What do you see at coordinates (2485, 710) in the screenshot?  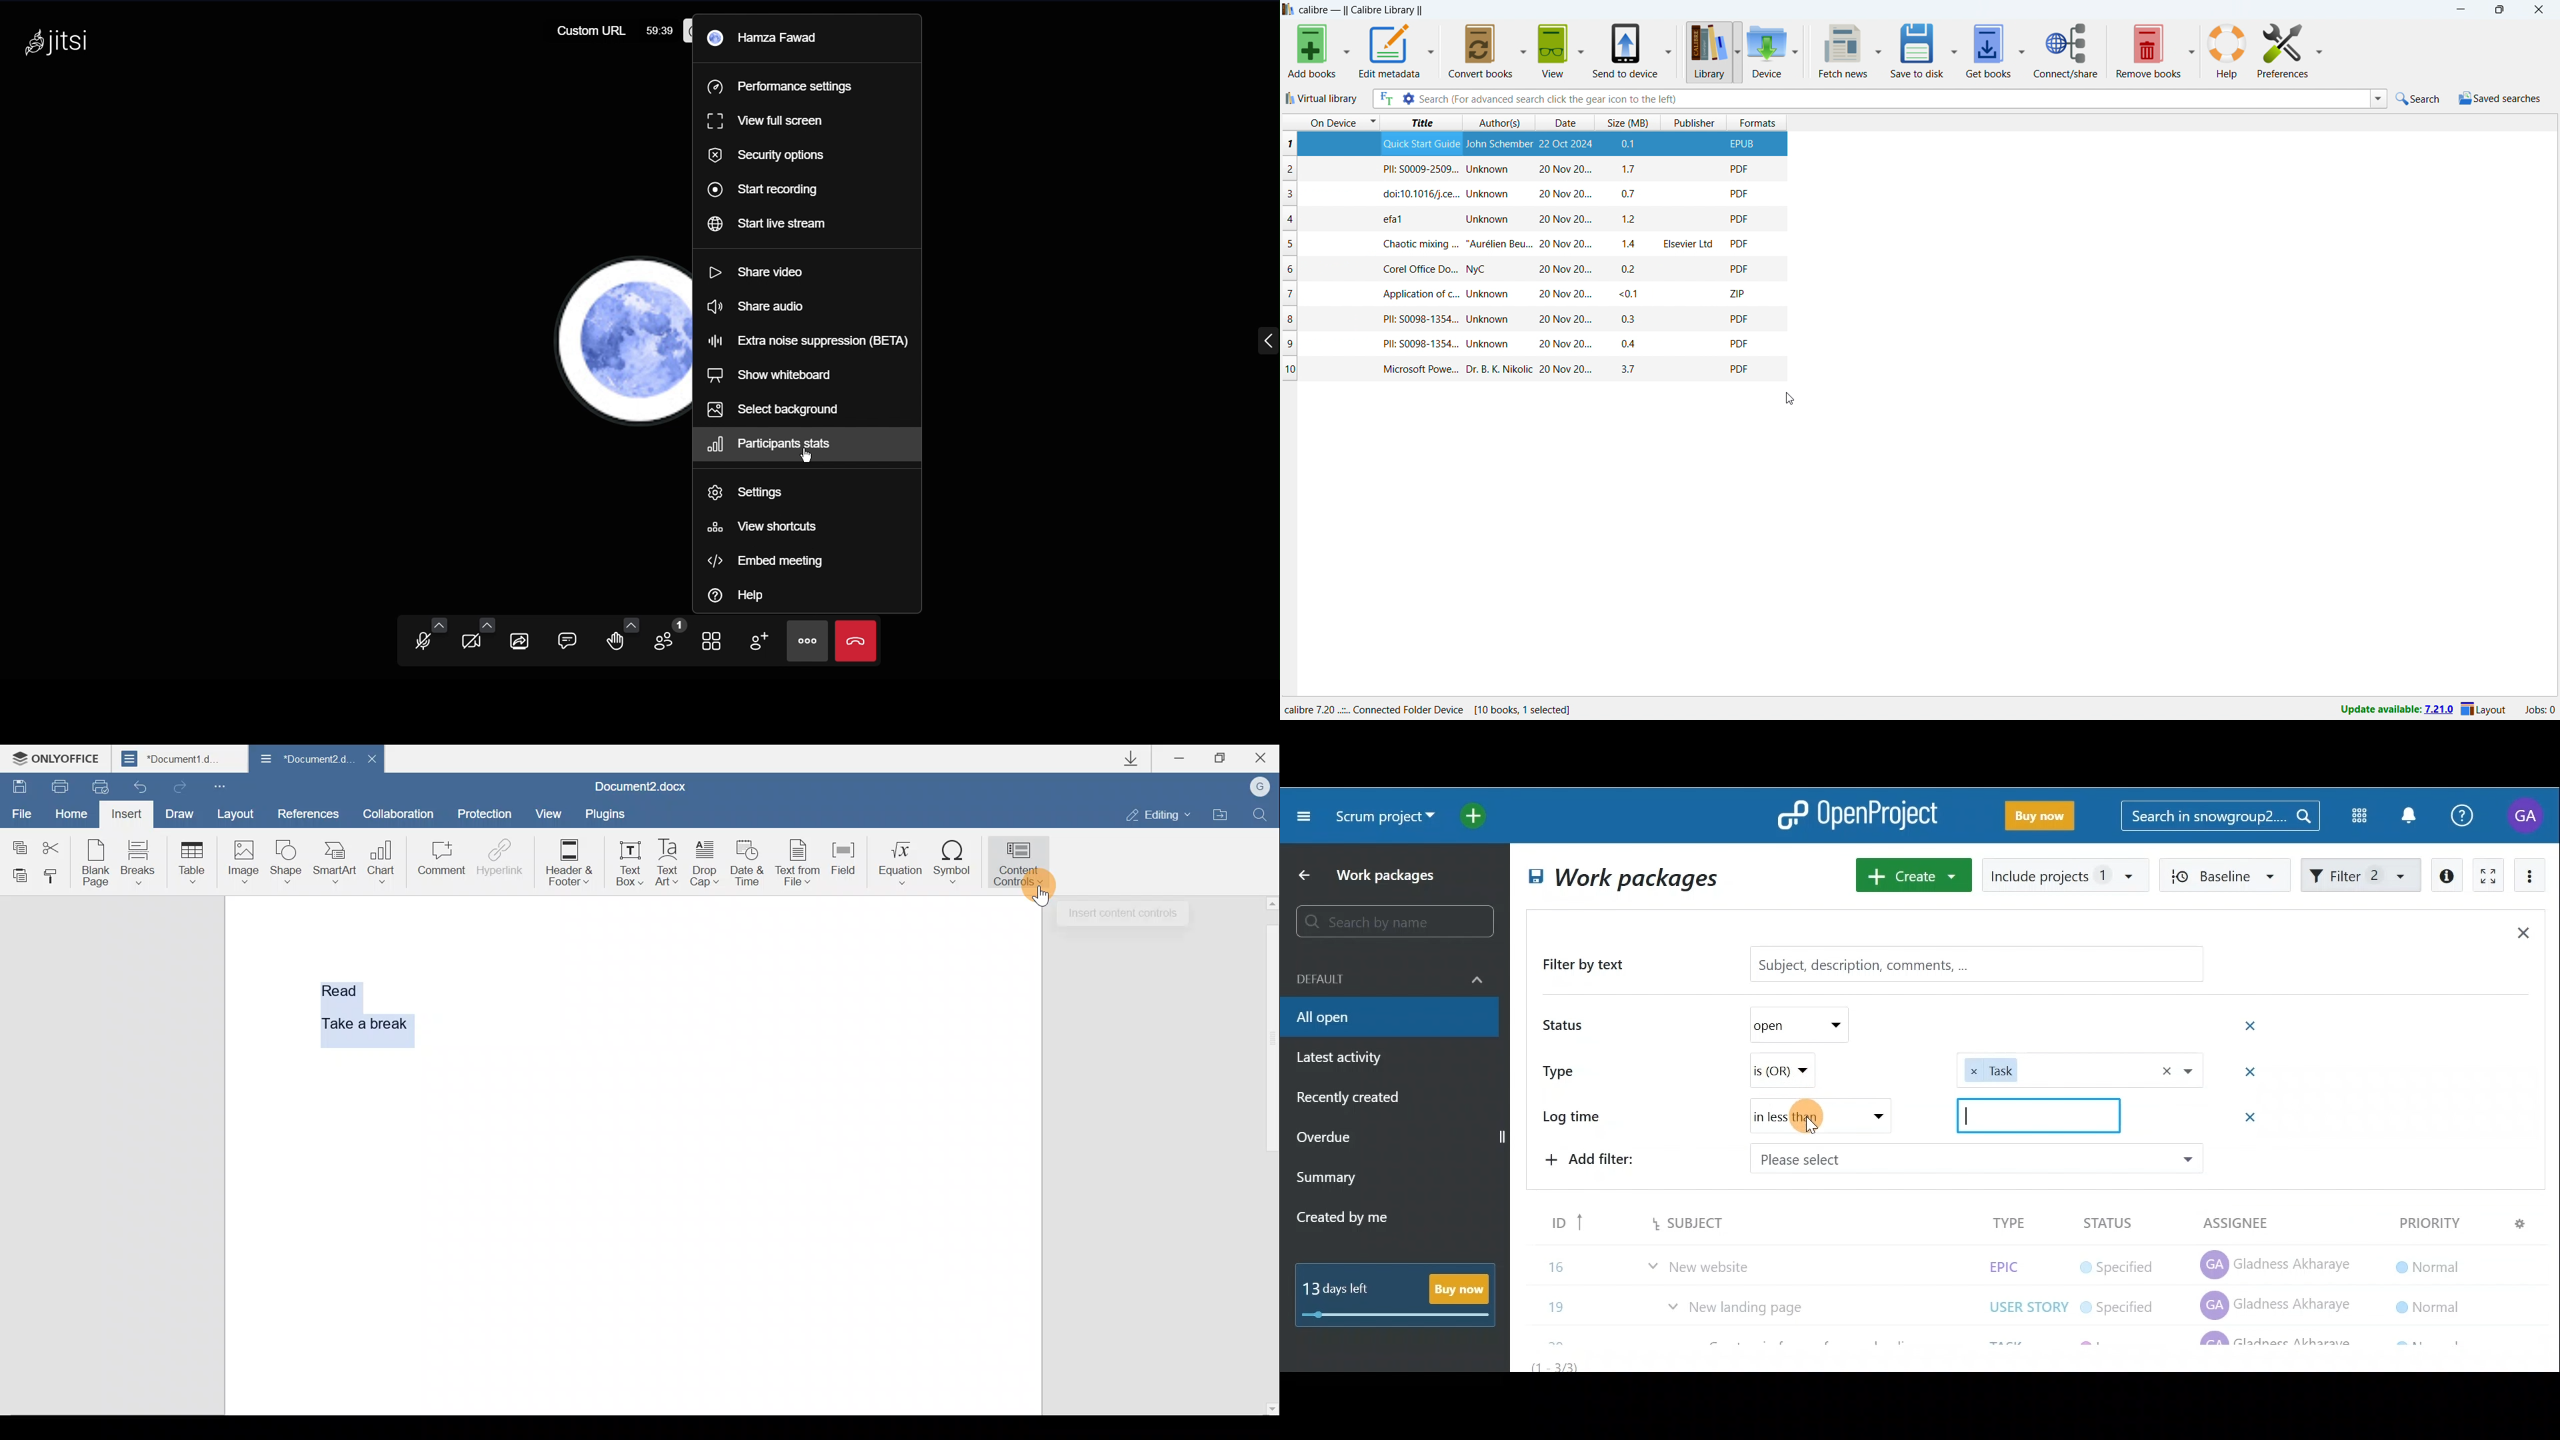 I see `layout` at bounding box center [2485, 710].